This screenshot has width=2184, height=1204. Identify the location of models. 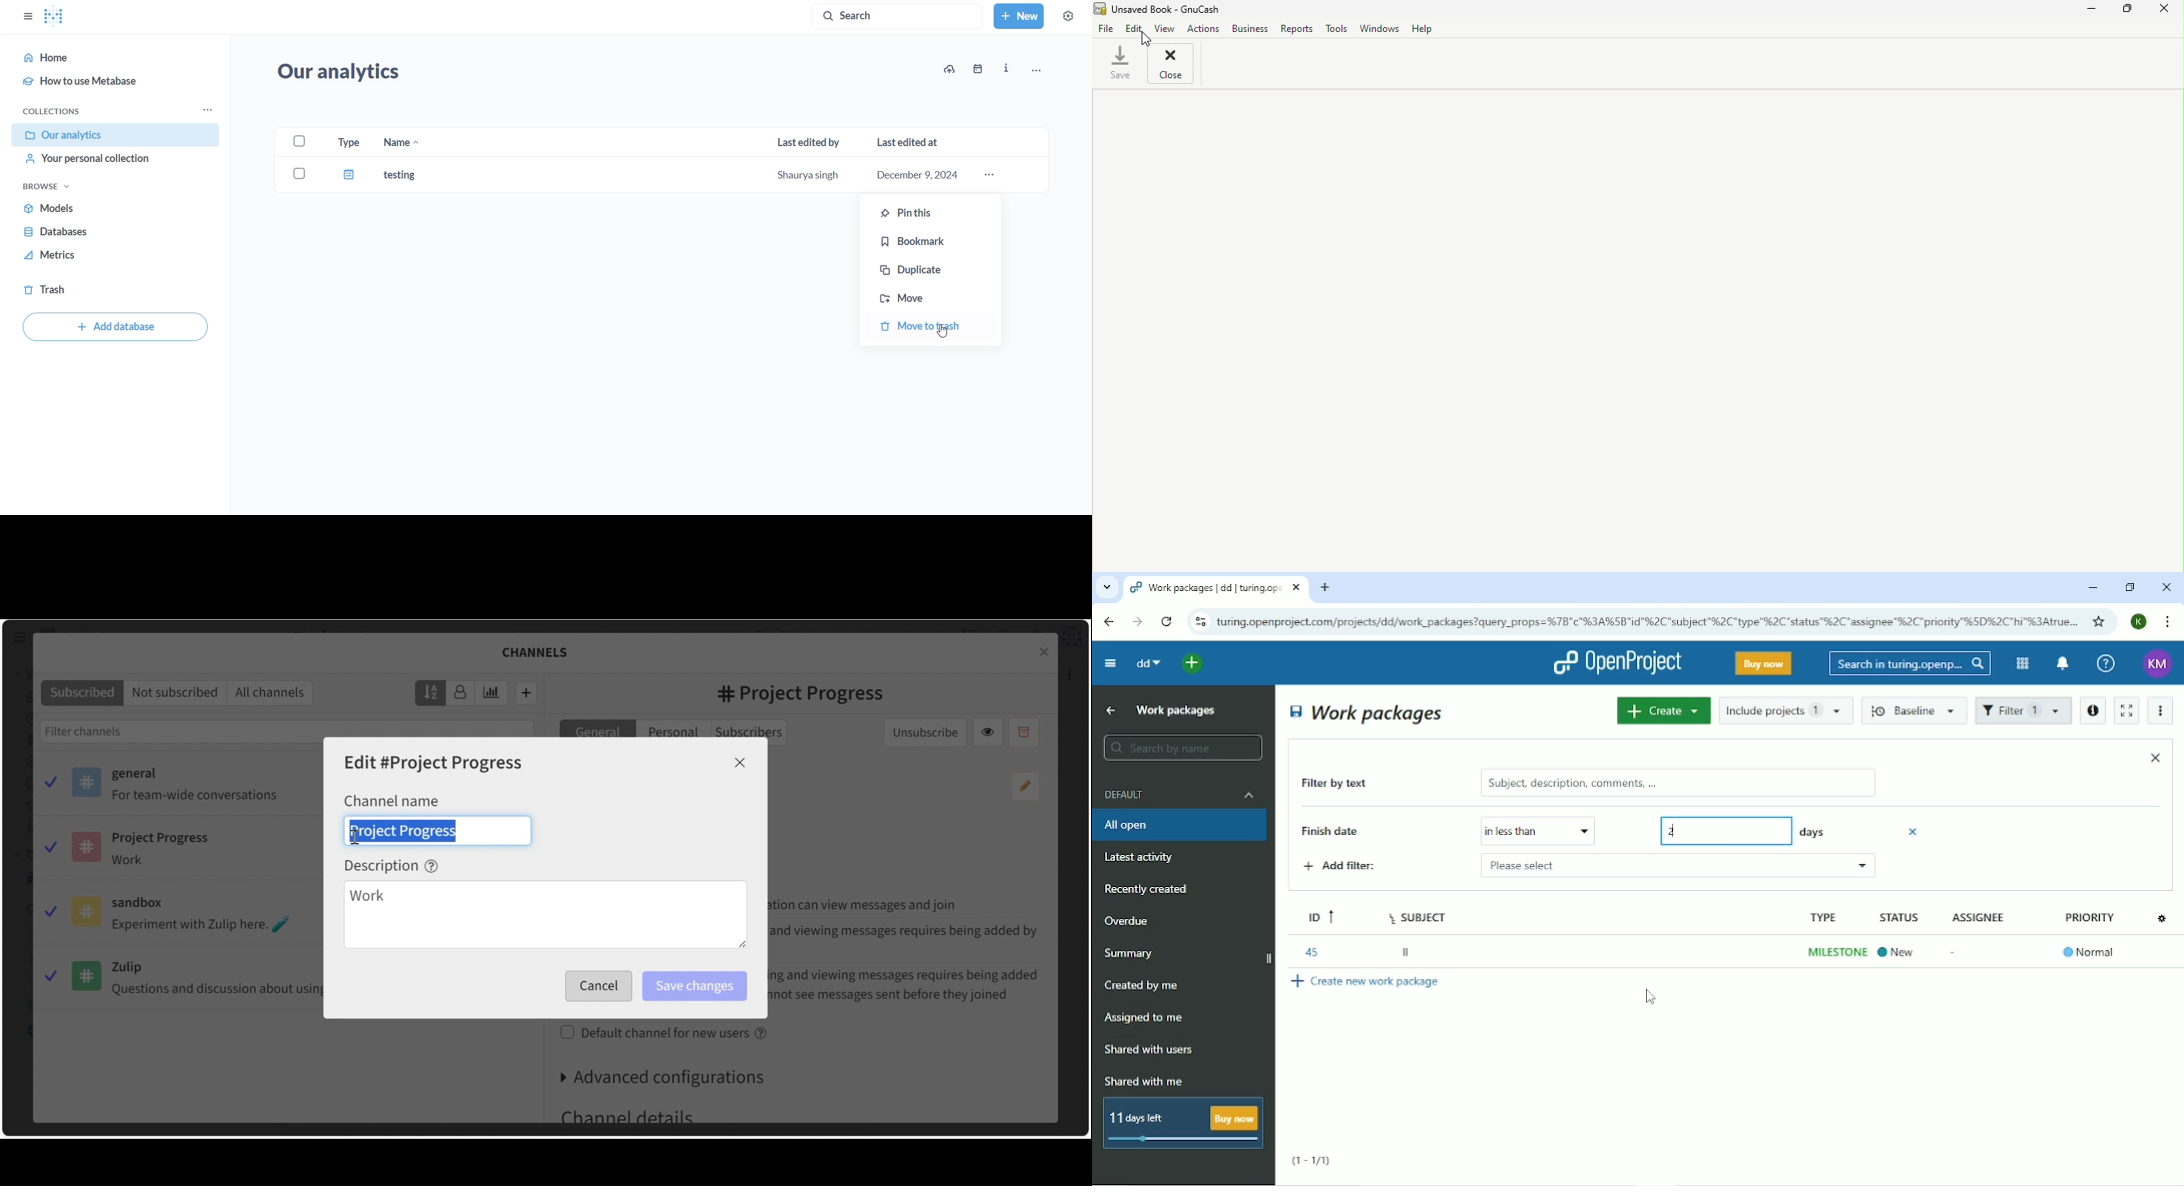
(112, 212).